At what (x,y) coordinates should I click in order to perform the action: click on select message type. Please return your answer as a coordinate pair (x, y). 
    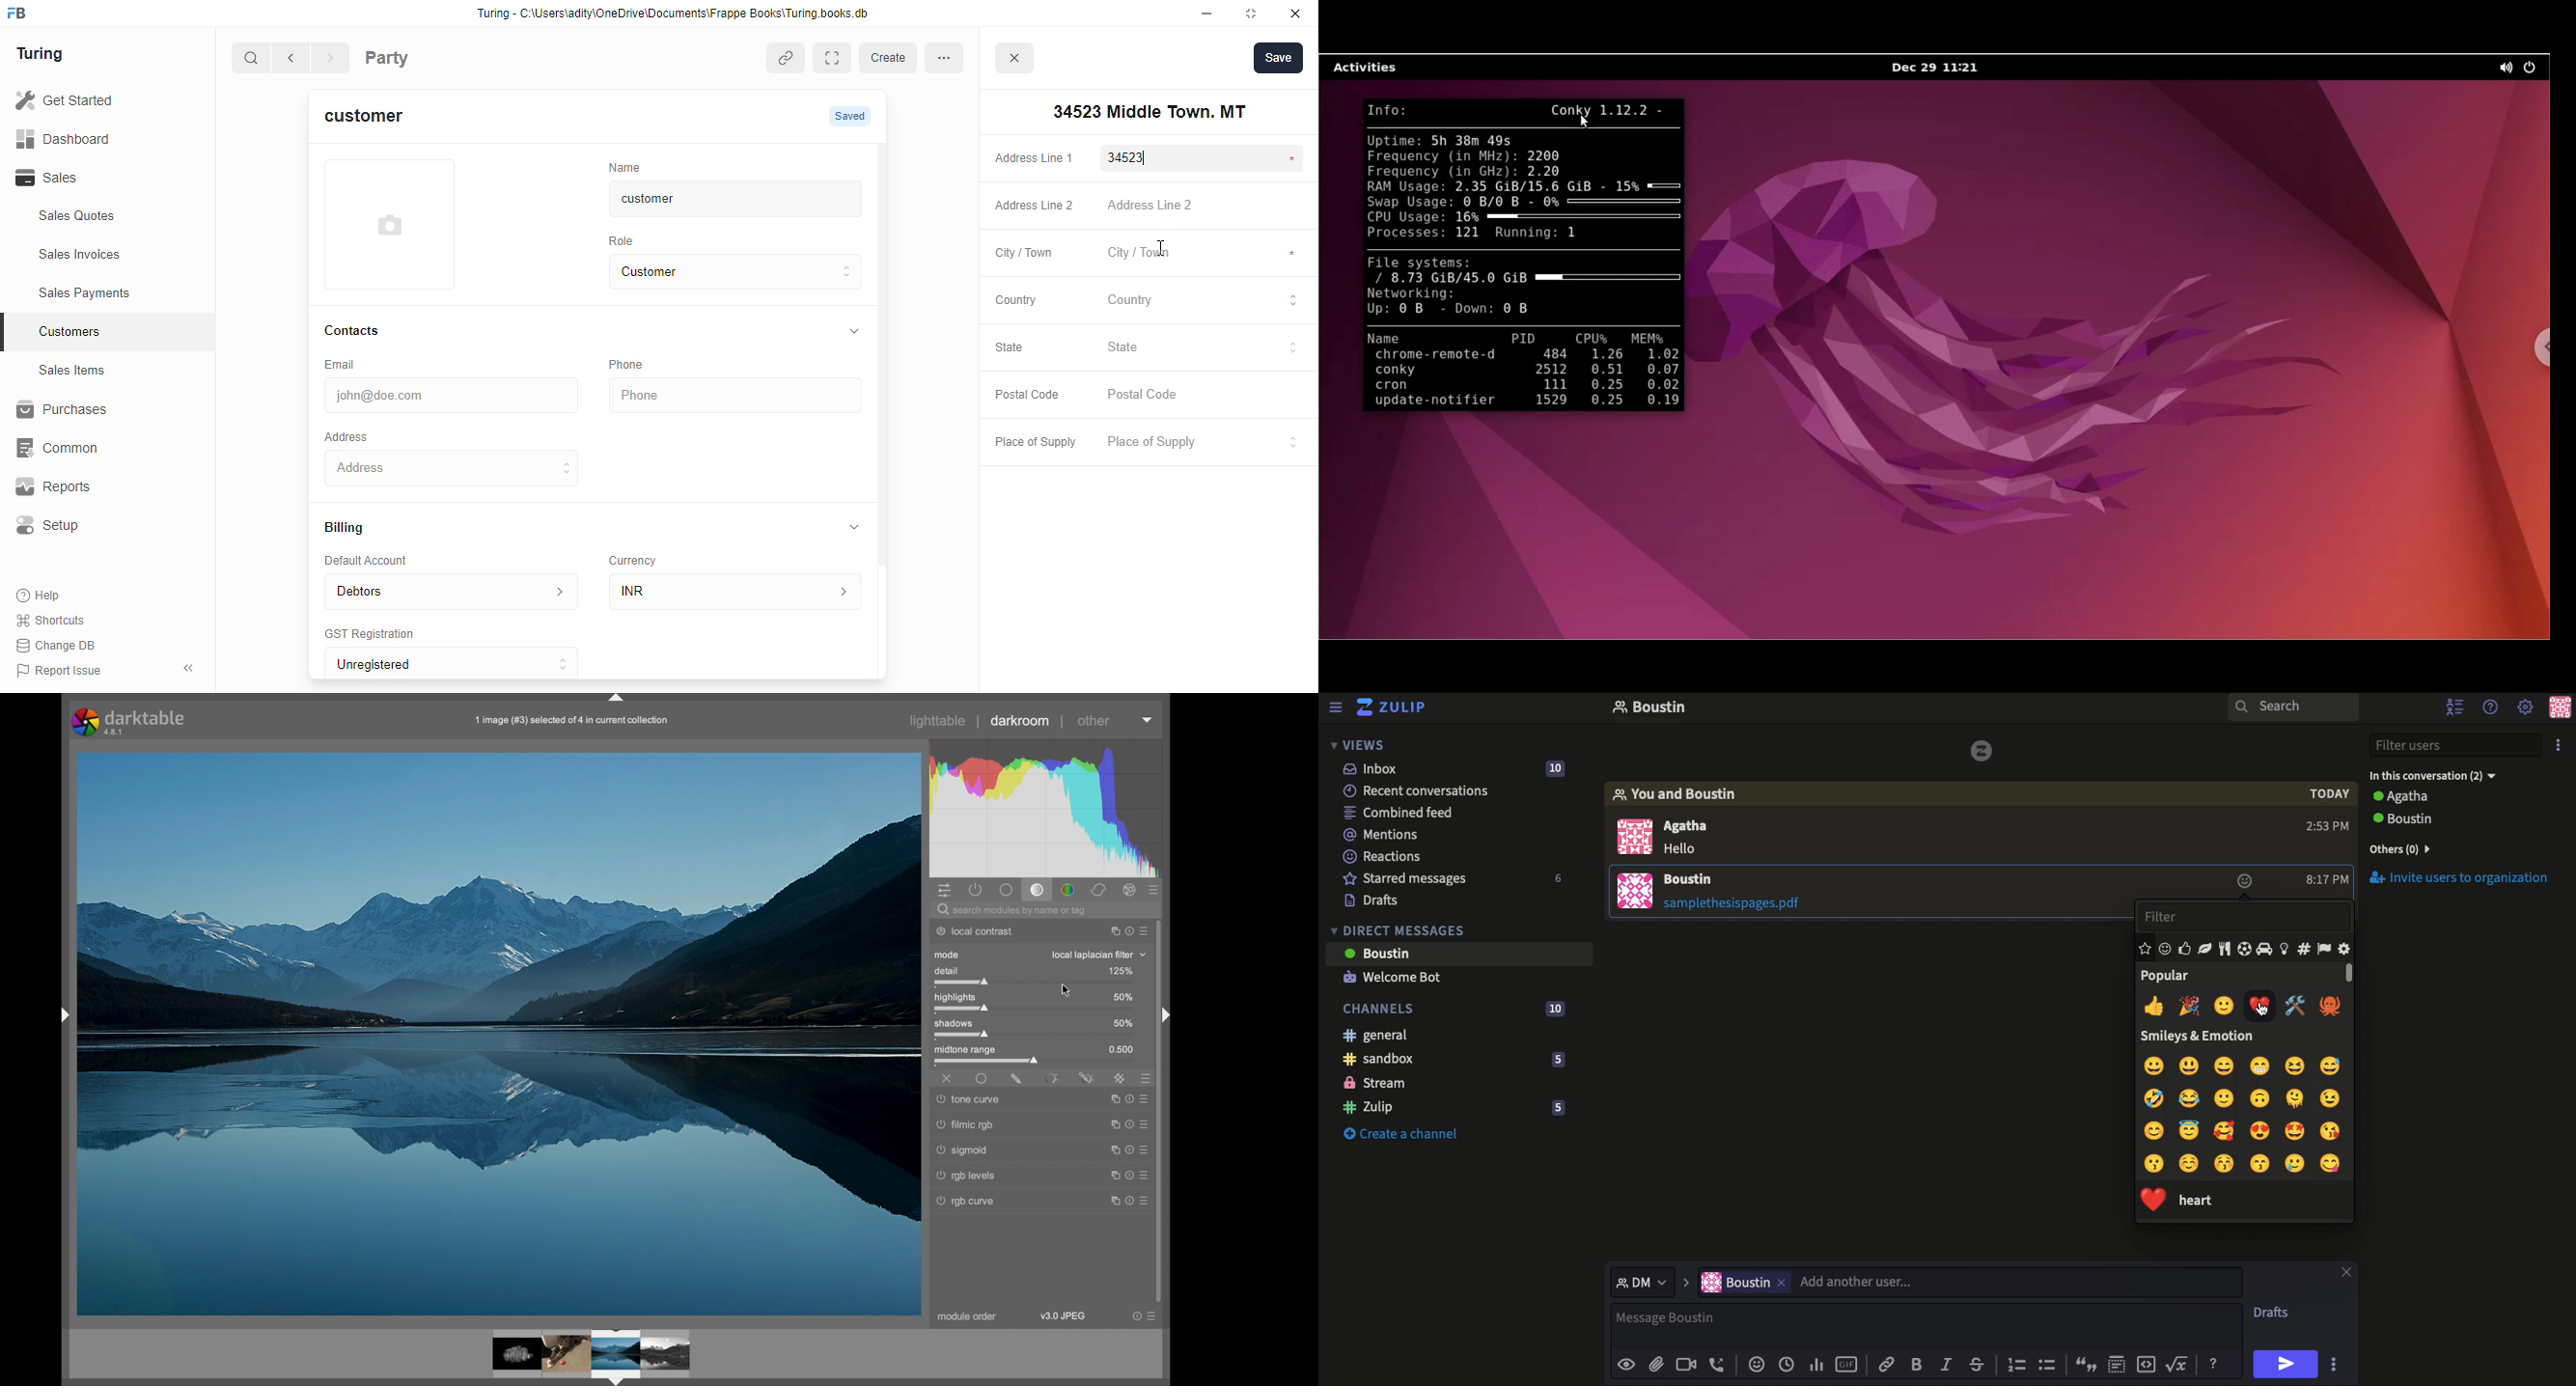
    Looking at the image, I should click on (1644, 1281).